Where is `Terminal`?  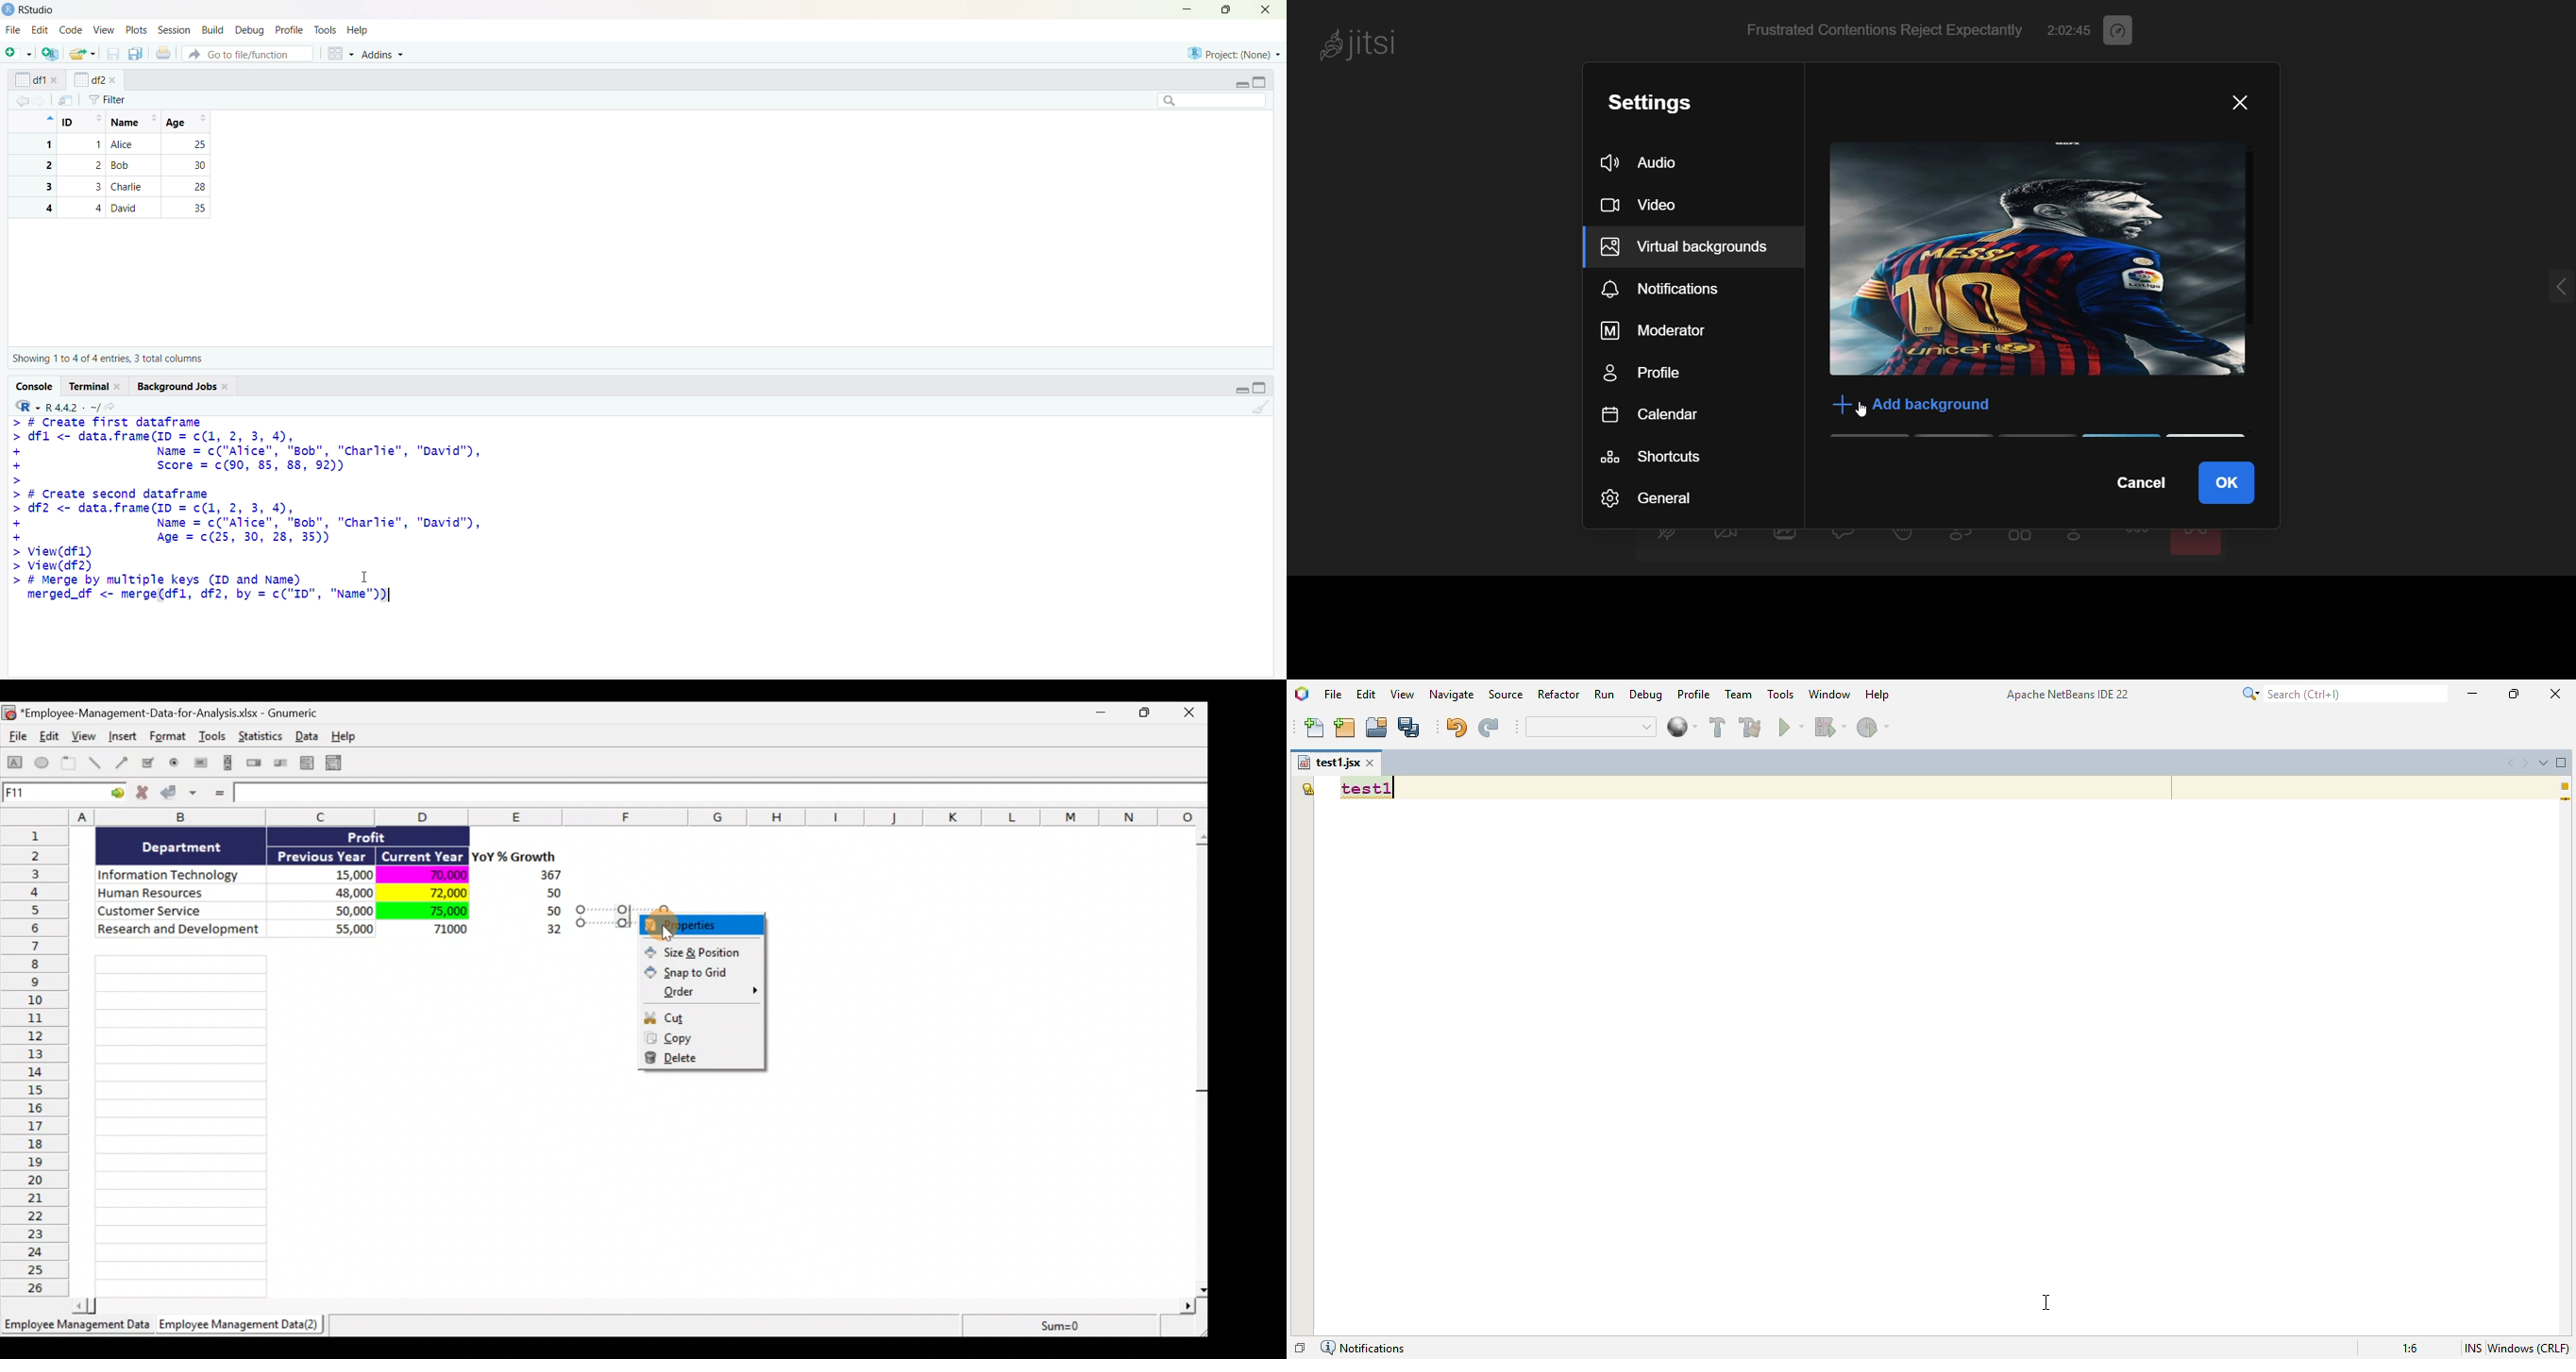
Terminal is located at coordinates (90, 386).